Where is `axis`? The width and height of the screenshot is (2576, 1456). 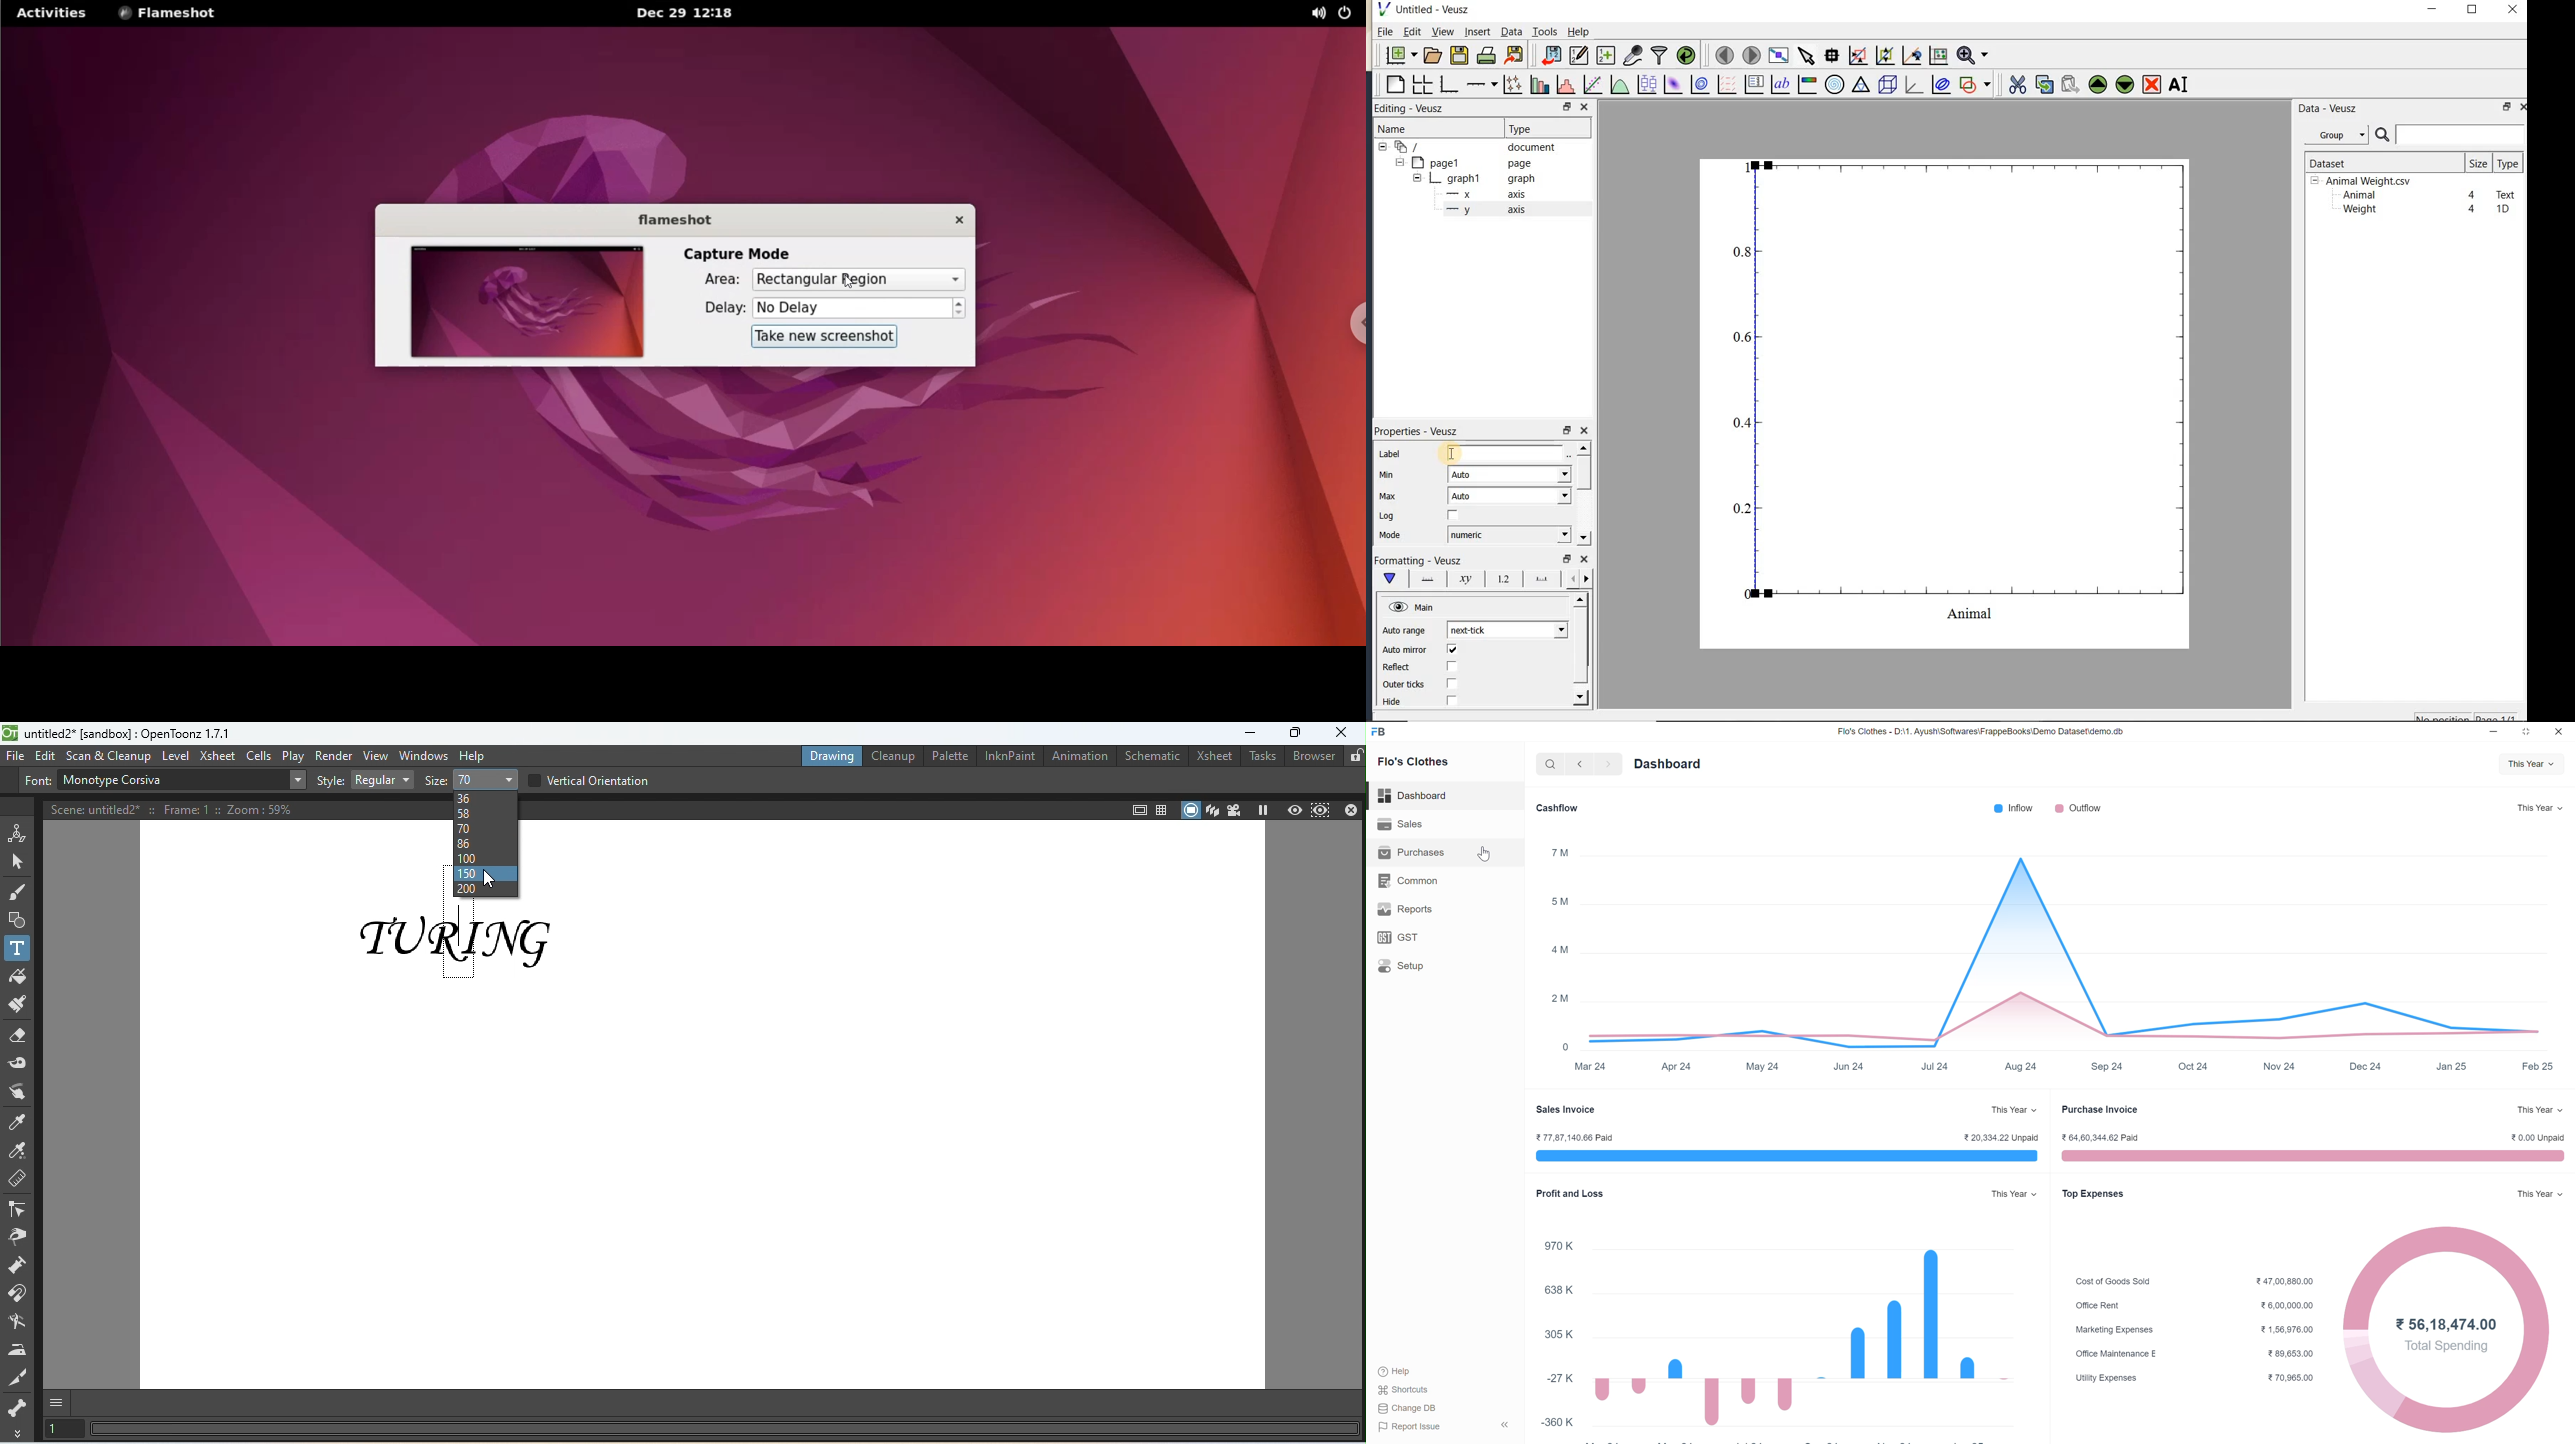 axis is located at coordinates (1482, 194).